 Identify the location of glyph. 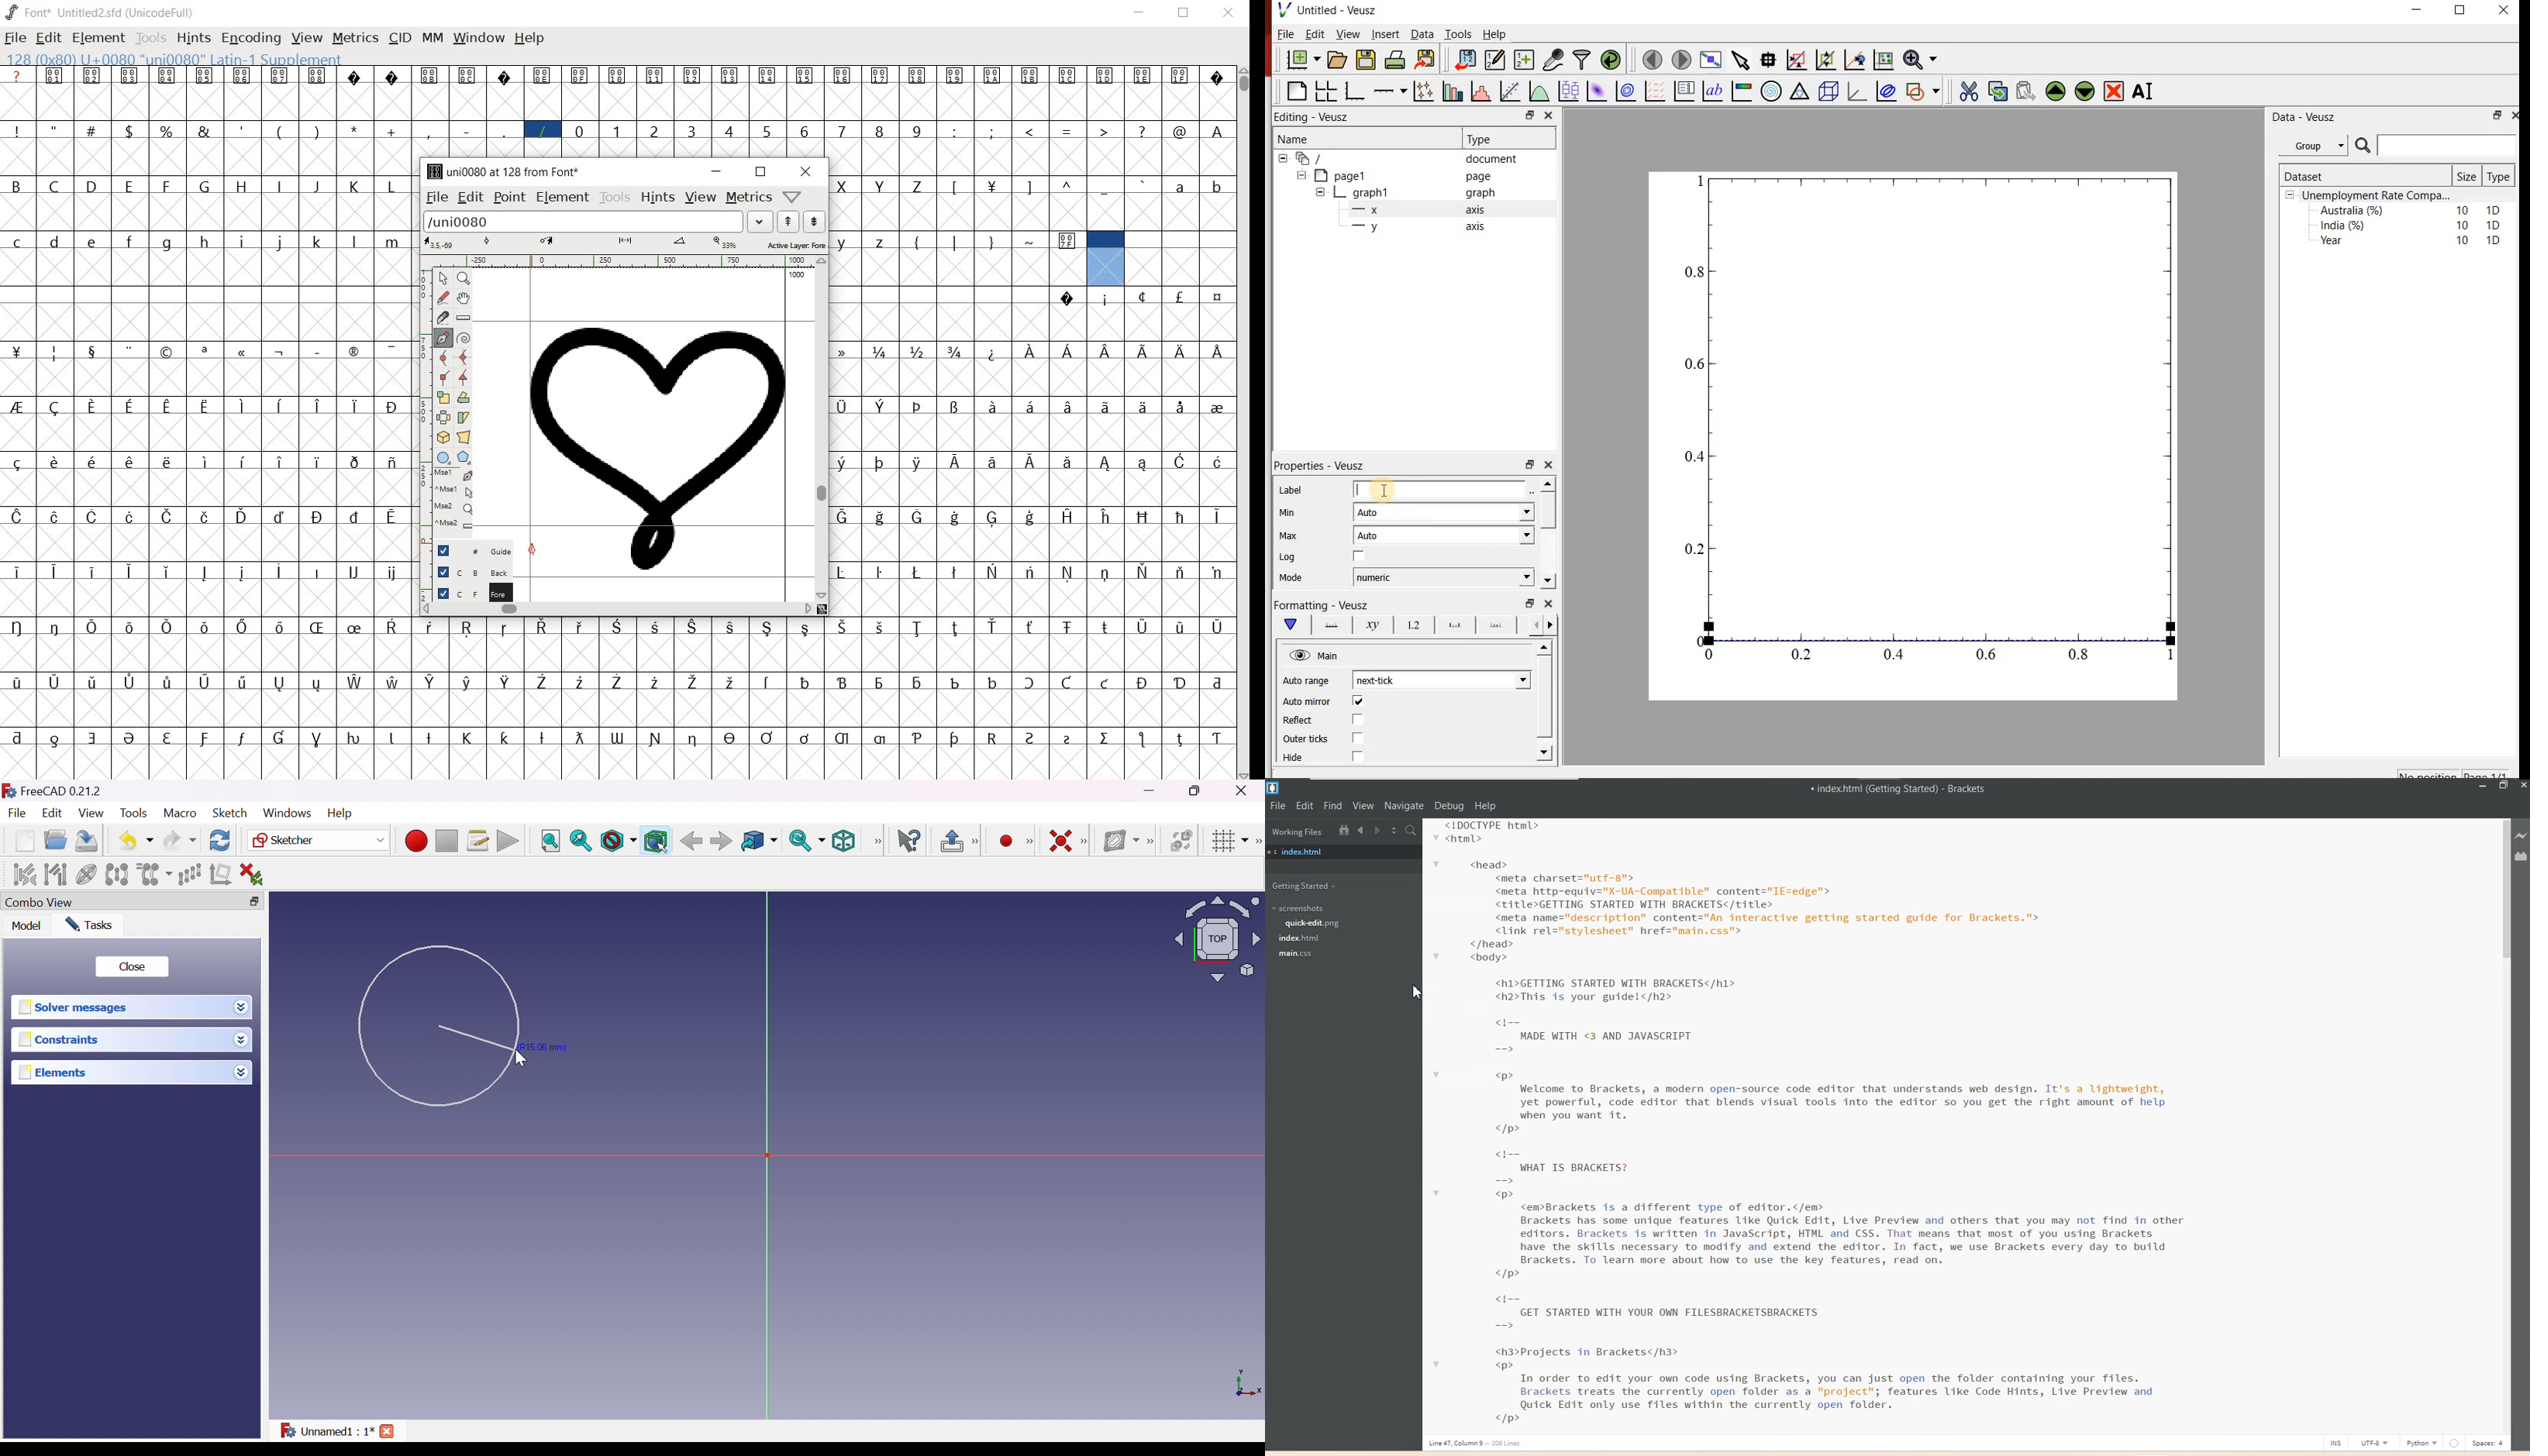
(1217, 684).